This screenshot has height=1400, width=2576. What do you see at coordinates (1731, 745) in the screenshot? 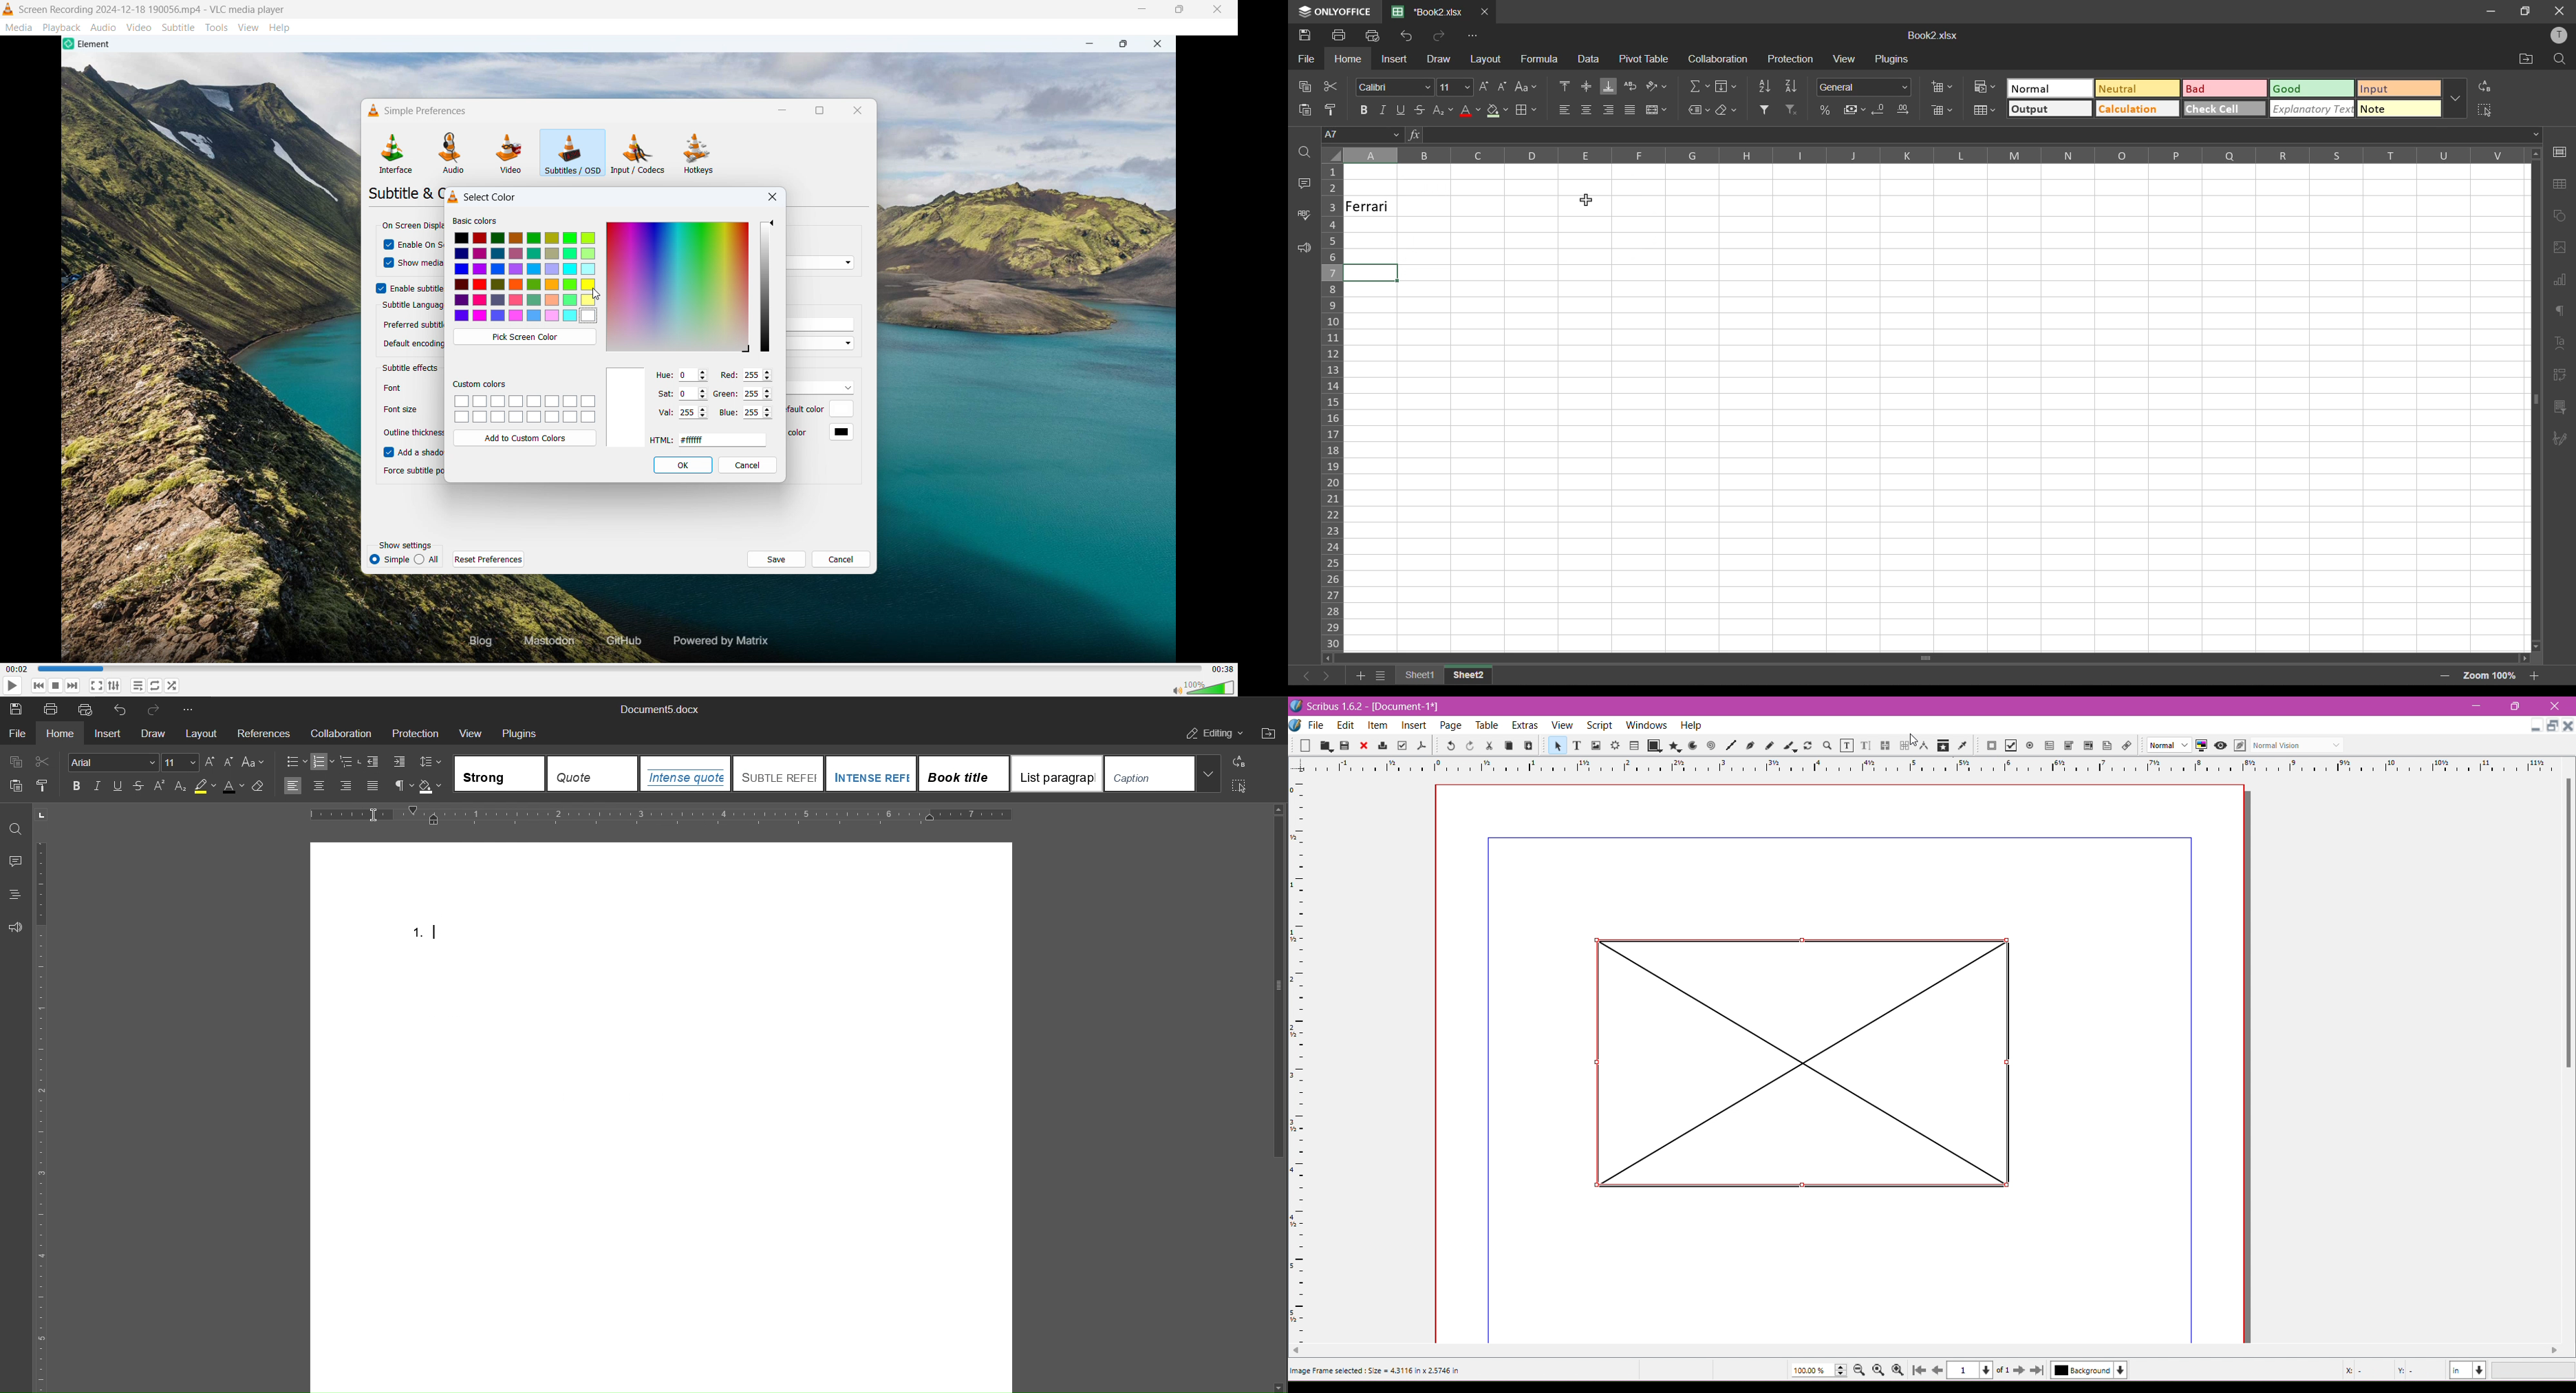
I see `Line` at bounding box center [1731, 745].